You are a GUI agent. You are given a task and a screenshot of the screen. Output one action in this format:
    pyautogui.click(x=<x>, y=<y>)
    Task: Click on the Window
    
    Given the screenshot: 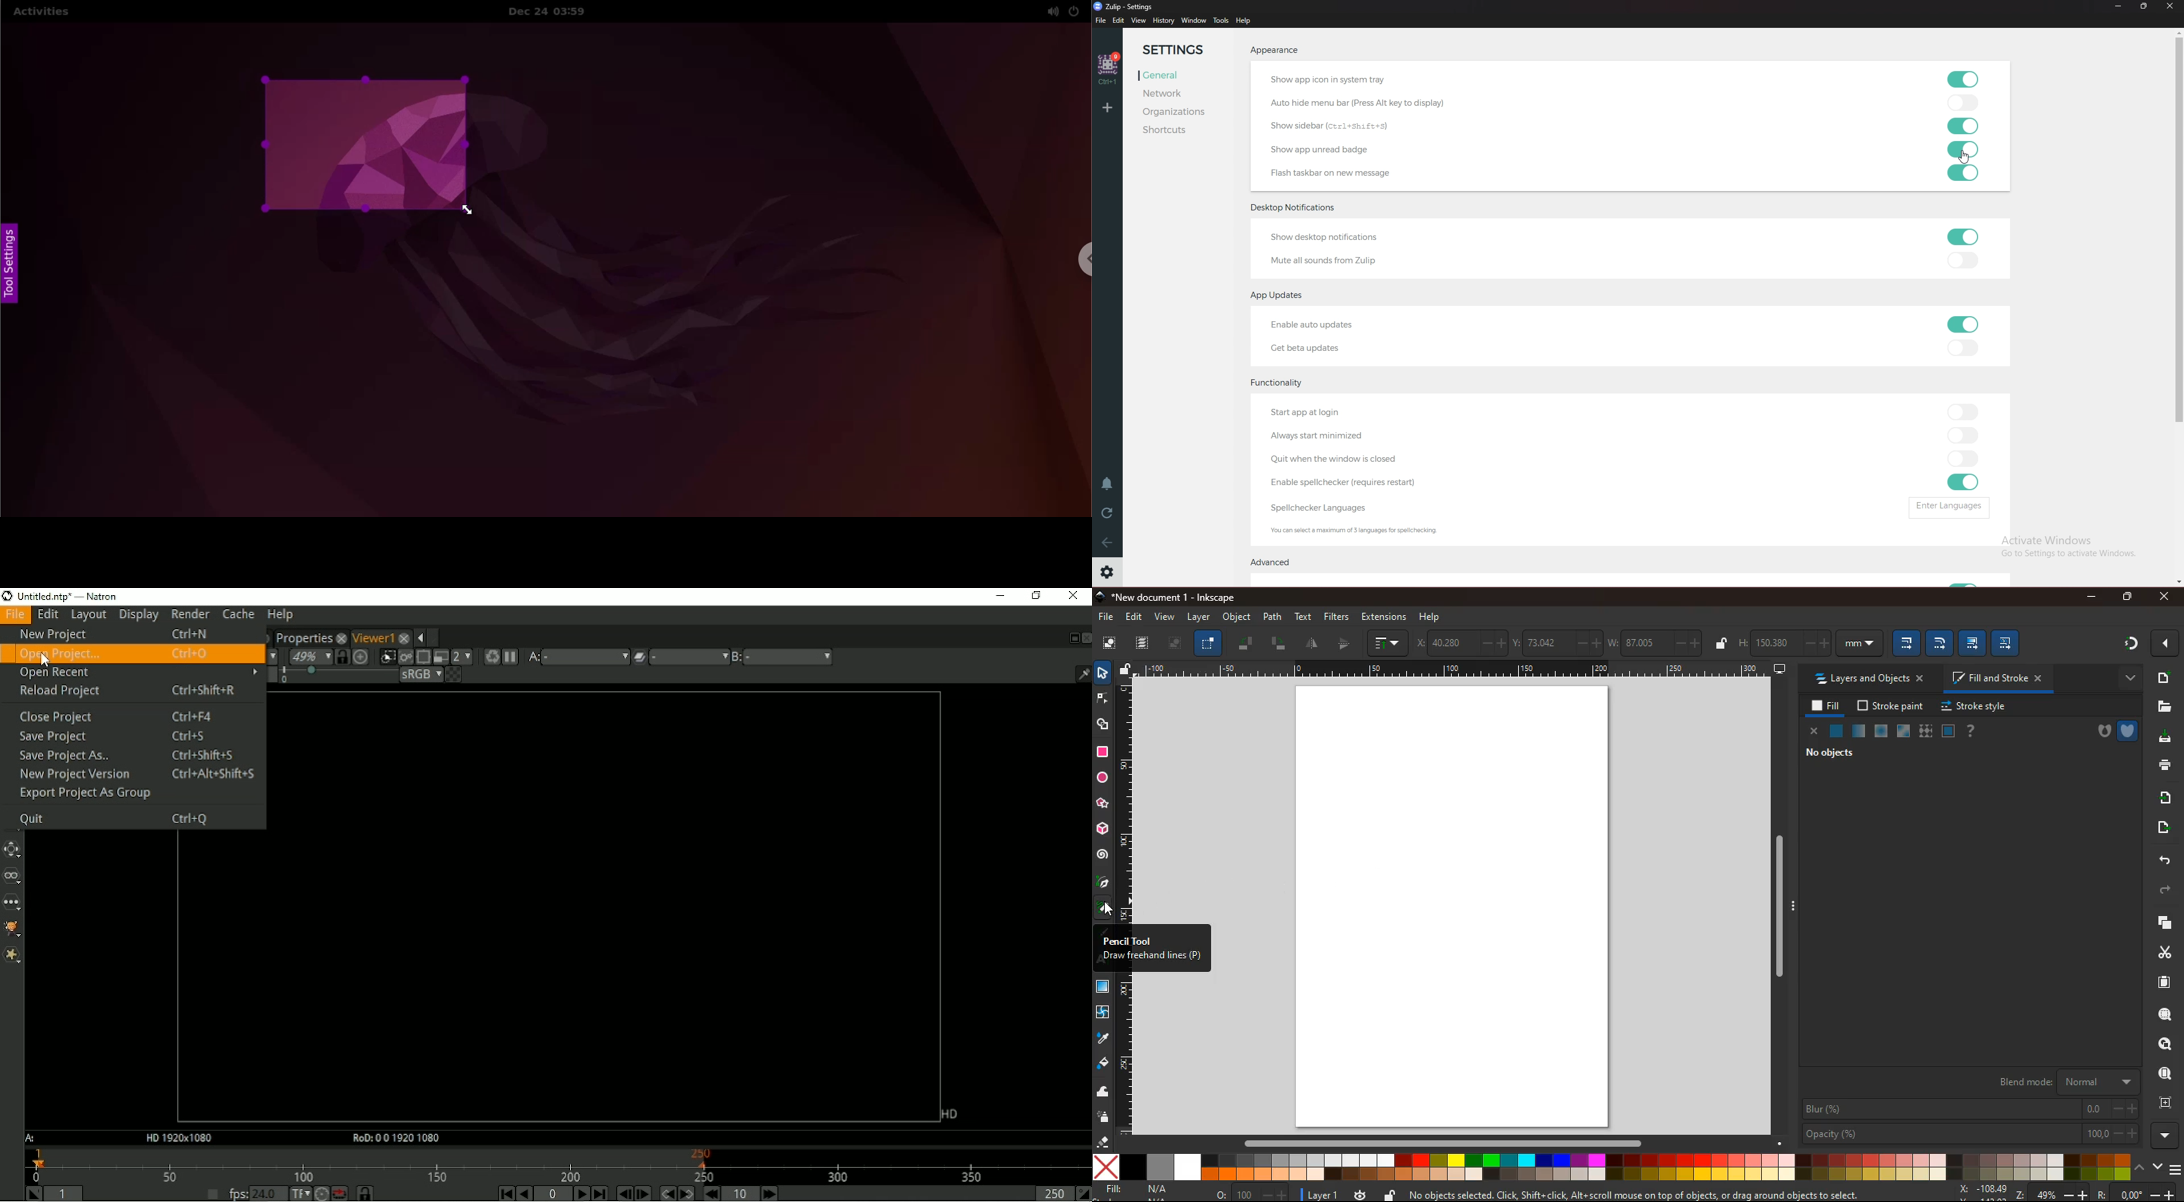 What is the action you would take?
    pyautogui.click(x=1194, y=21)
    